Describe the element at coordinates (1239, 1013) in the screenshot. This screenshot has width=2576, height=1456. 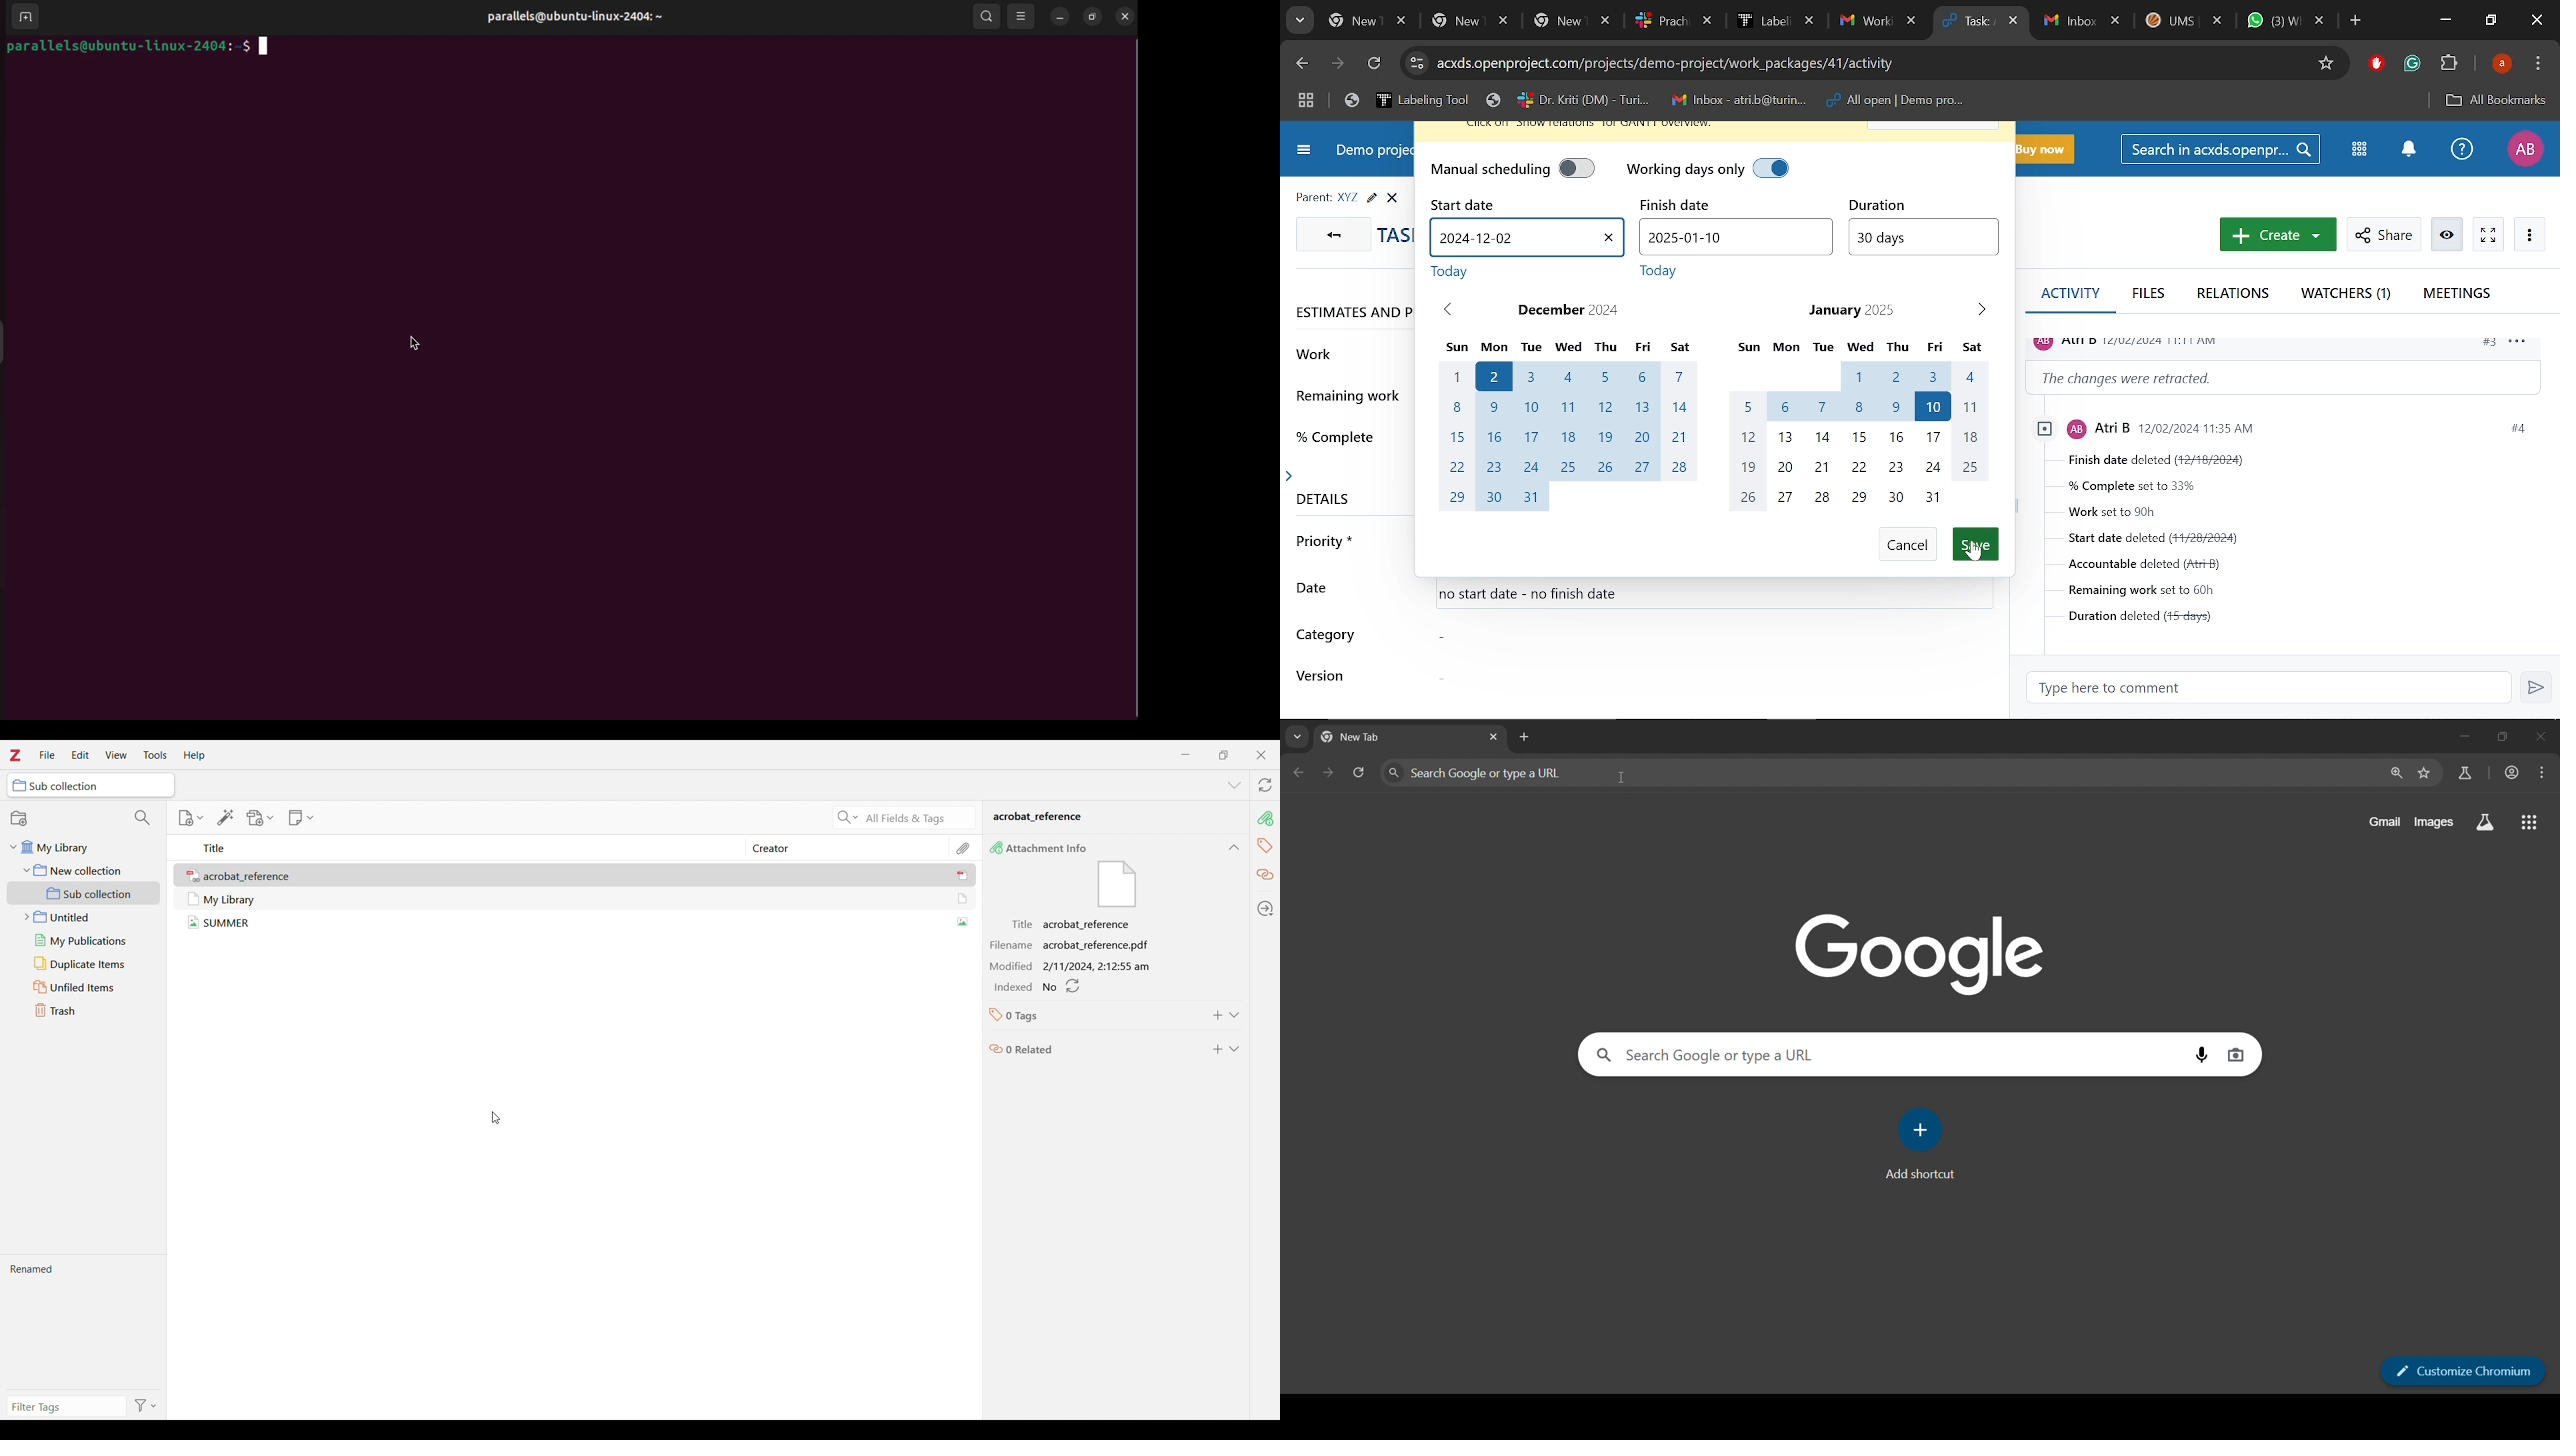
I see `Collapse` at that location.